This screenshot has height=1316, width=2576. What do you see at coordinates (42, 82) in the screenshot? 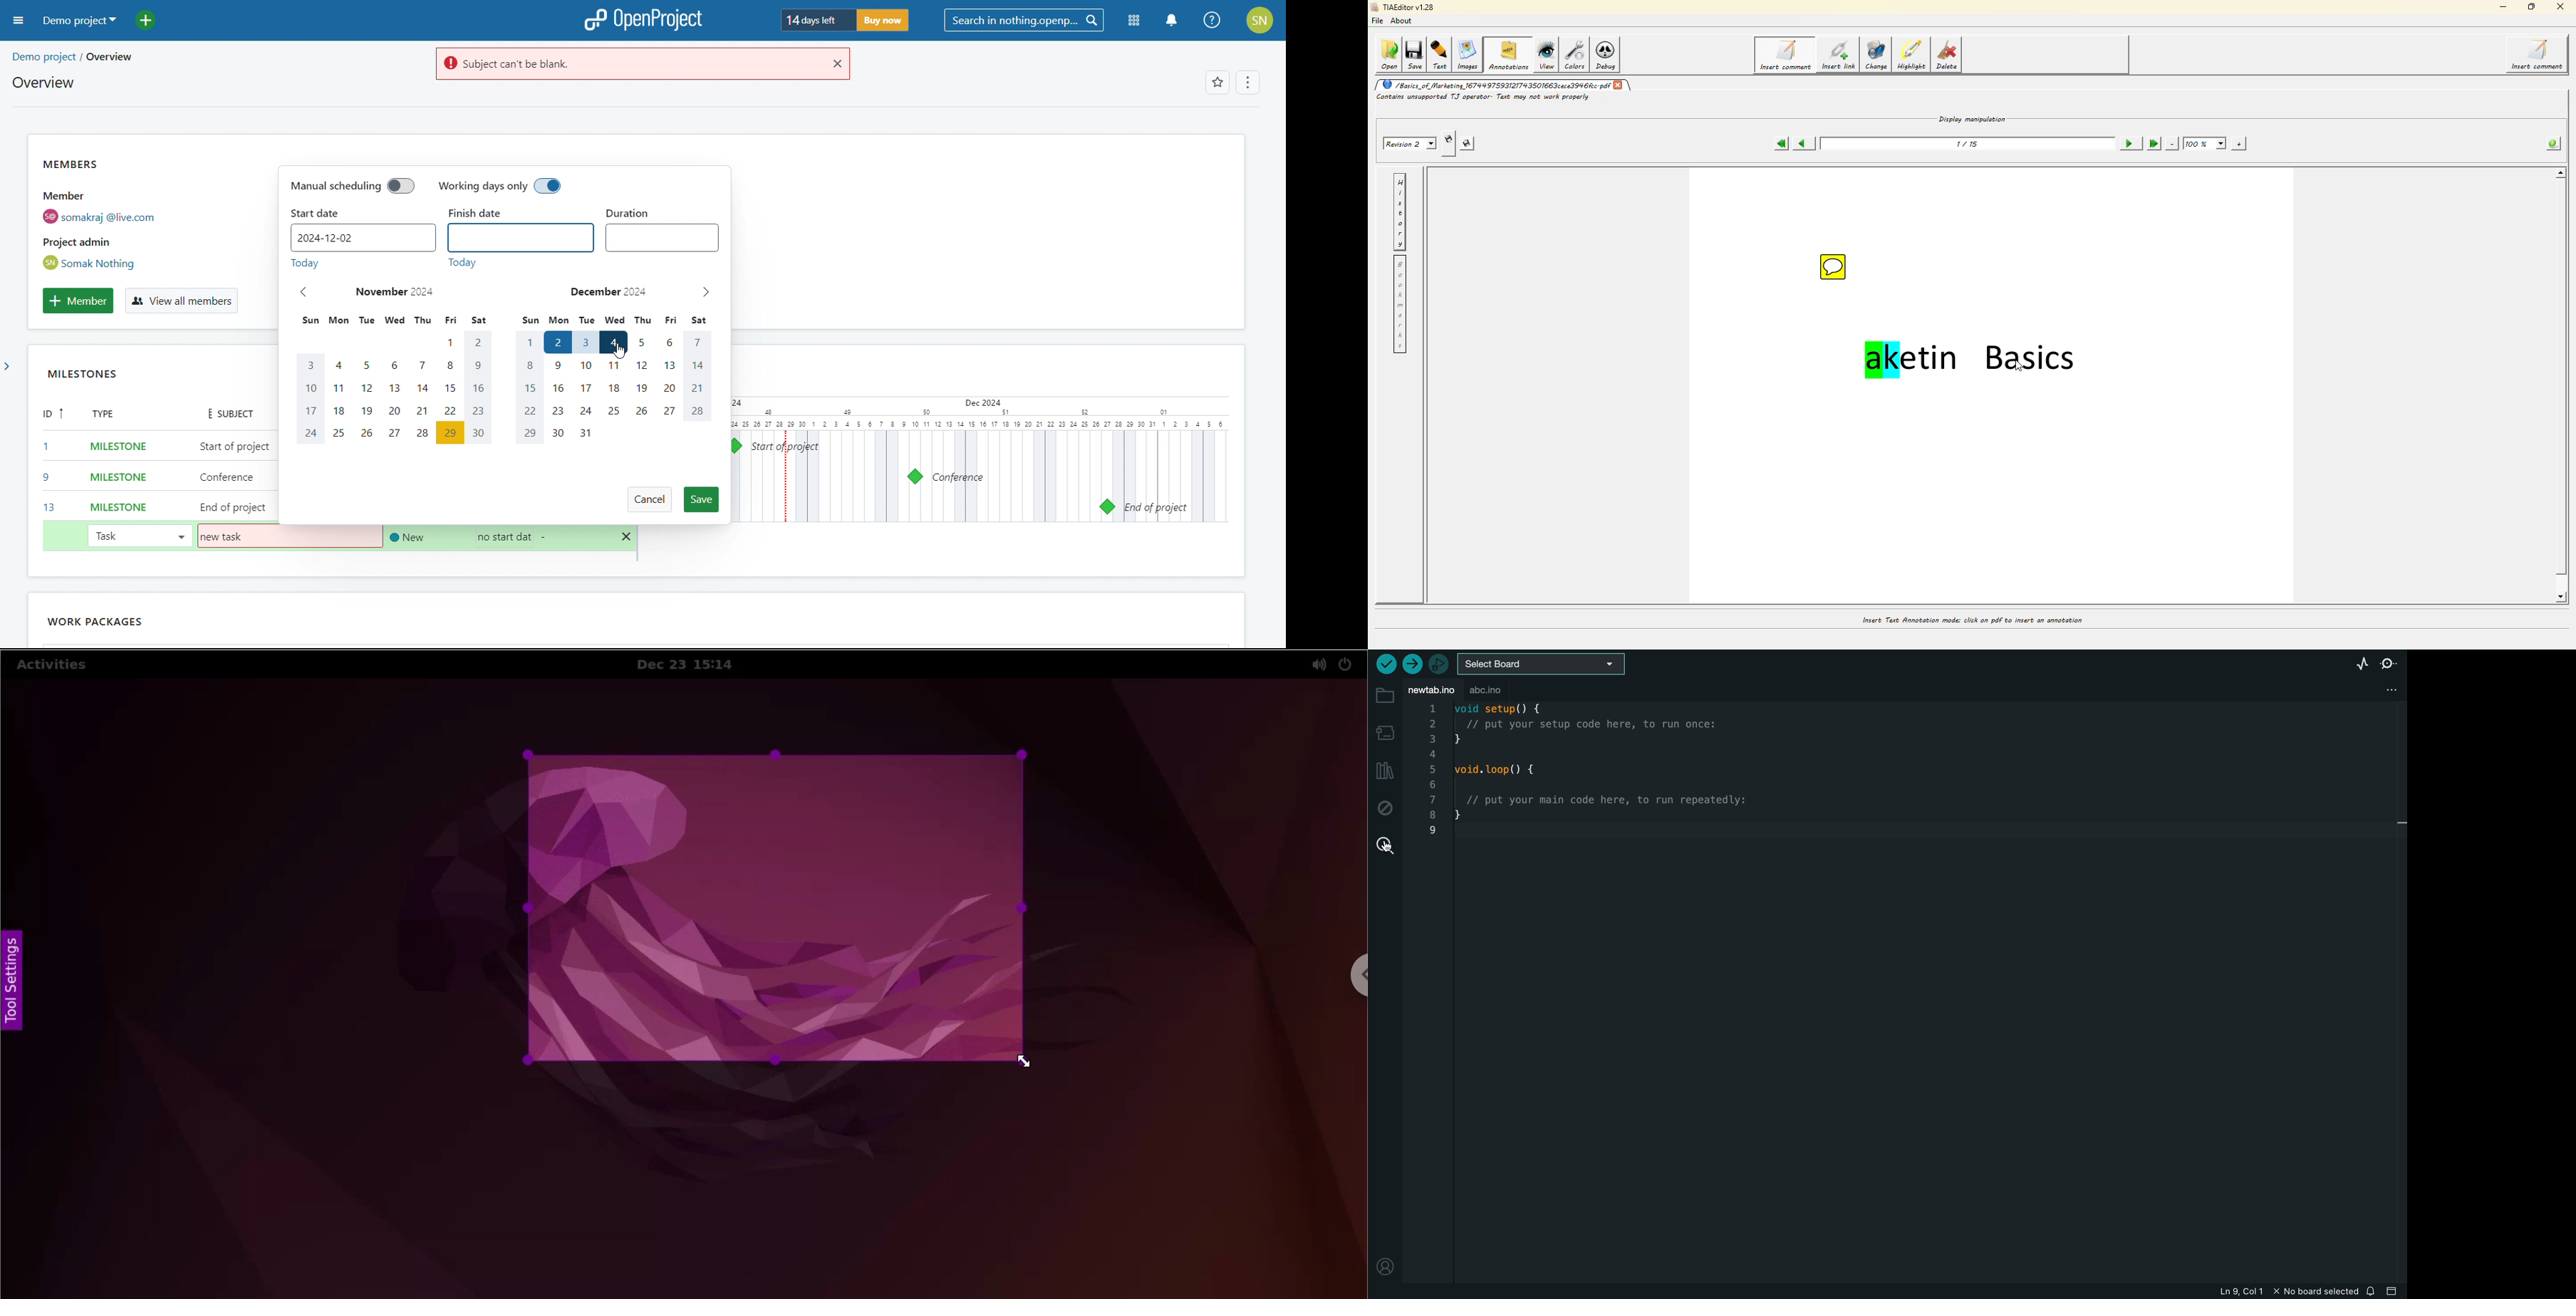
I see `overview` at bounding box center [42, 82].